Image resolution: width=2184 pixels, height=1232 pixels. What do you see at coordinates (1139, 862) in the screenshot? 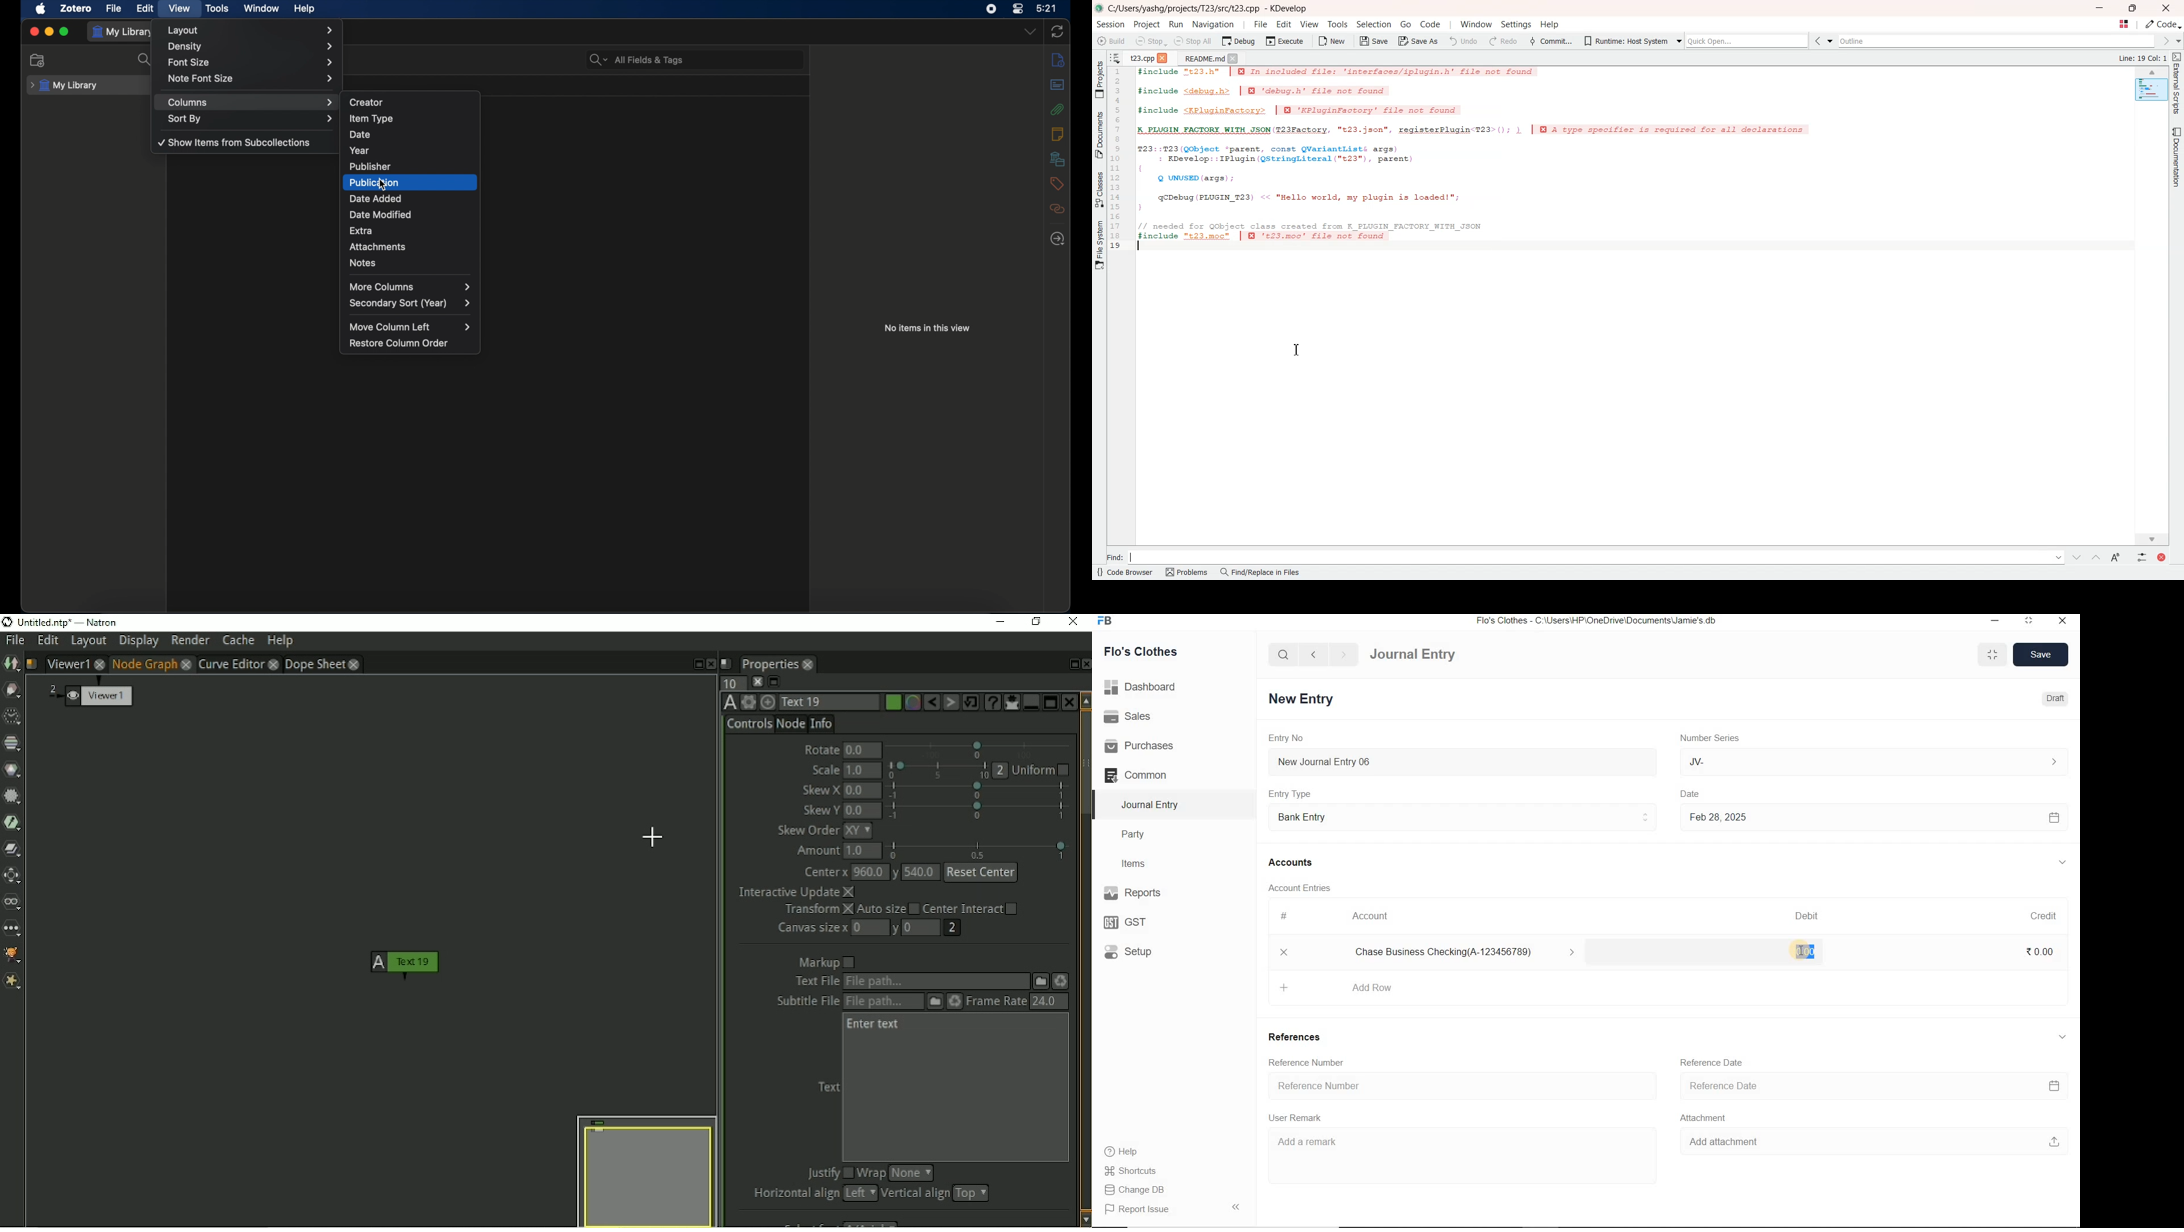
I see `Items` at bounding box center [1139, 862].